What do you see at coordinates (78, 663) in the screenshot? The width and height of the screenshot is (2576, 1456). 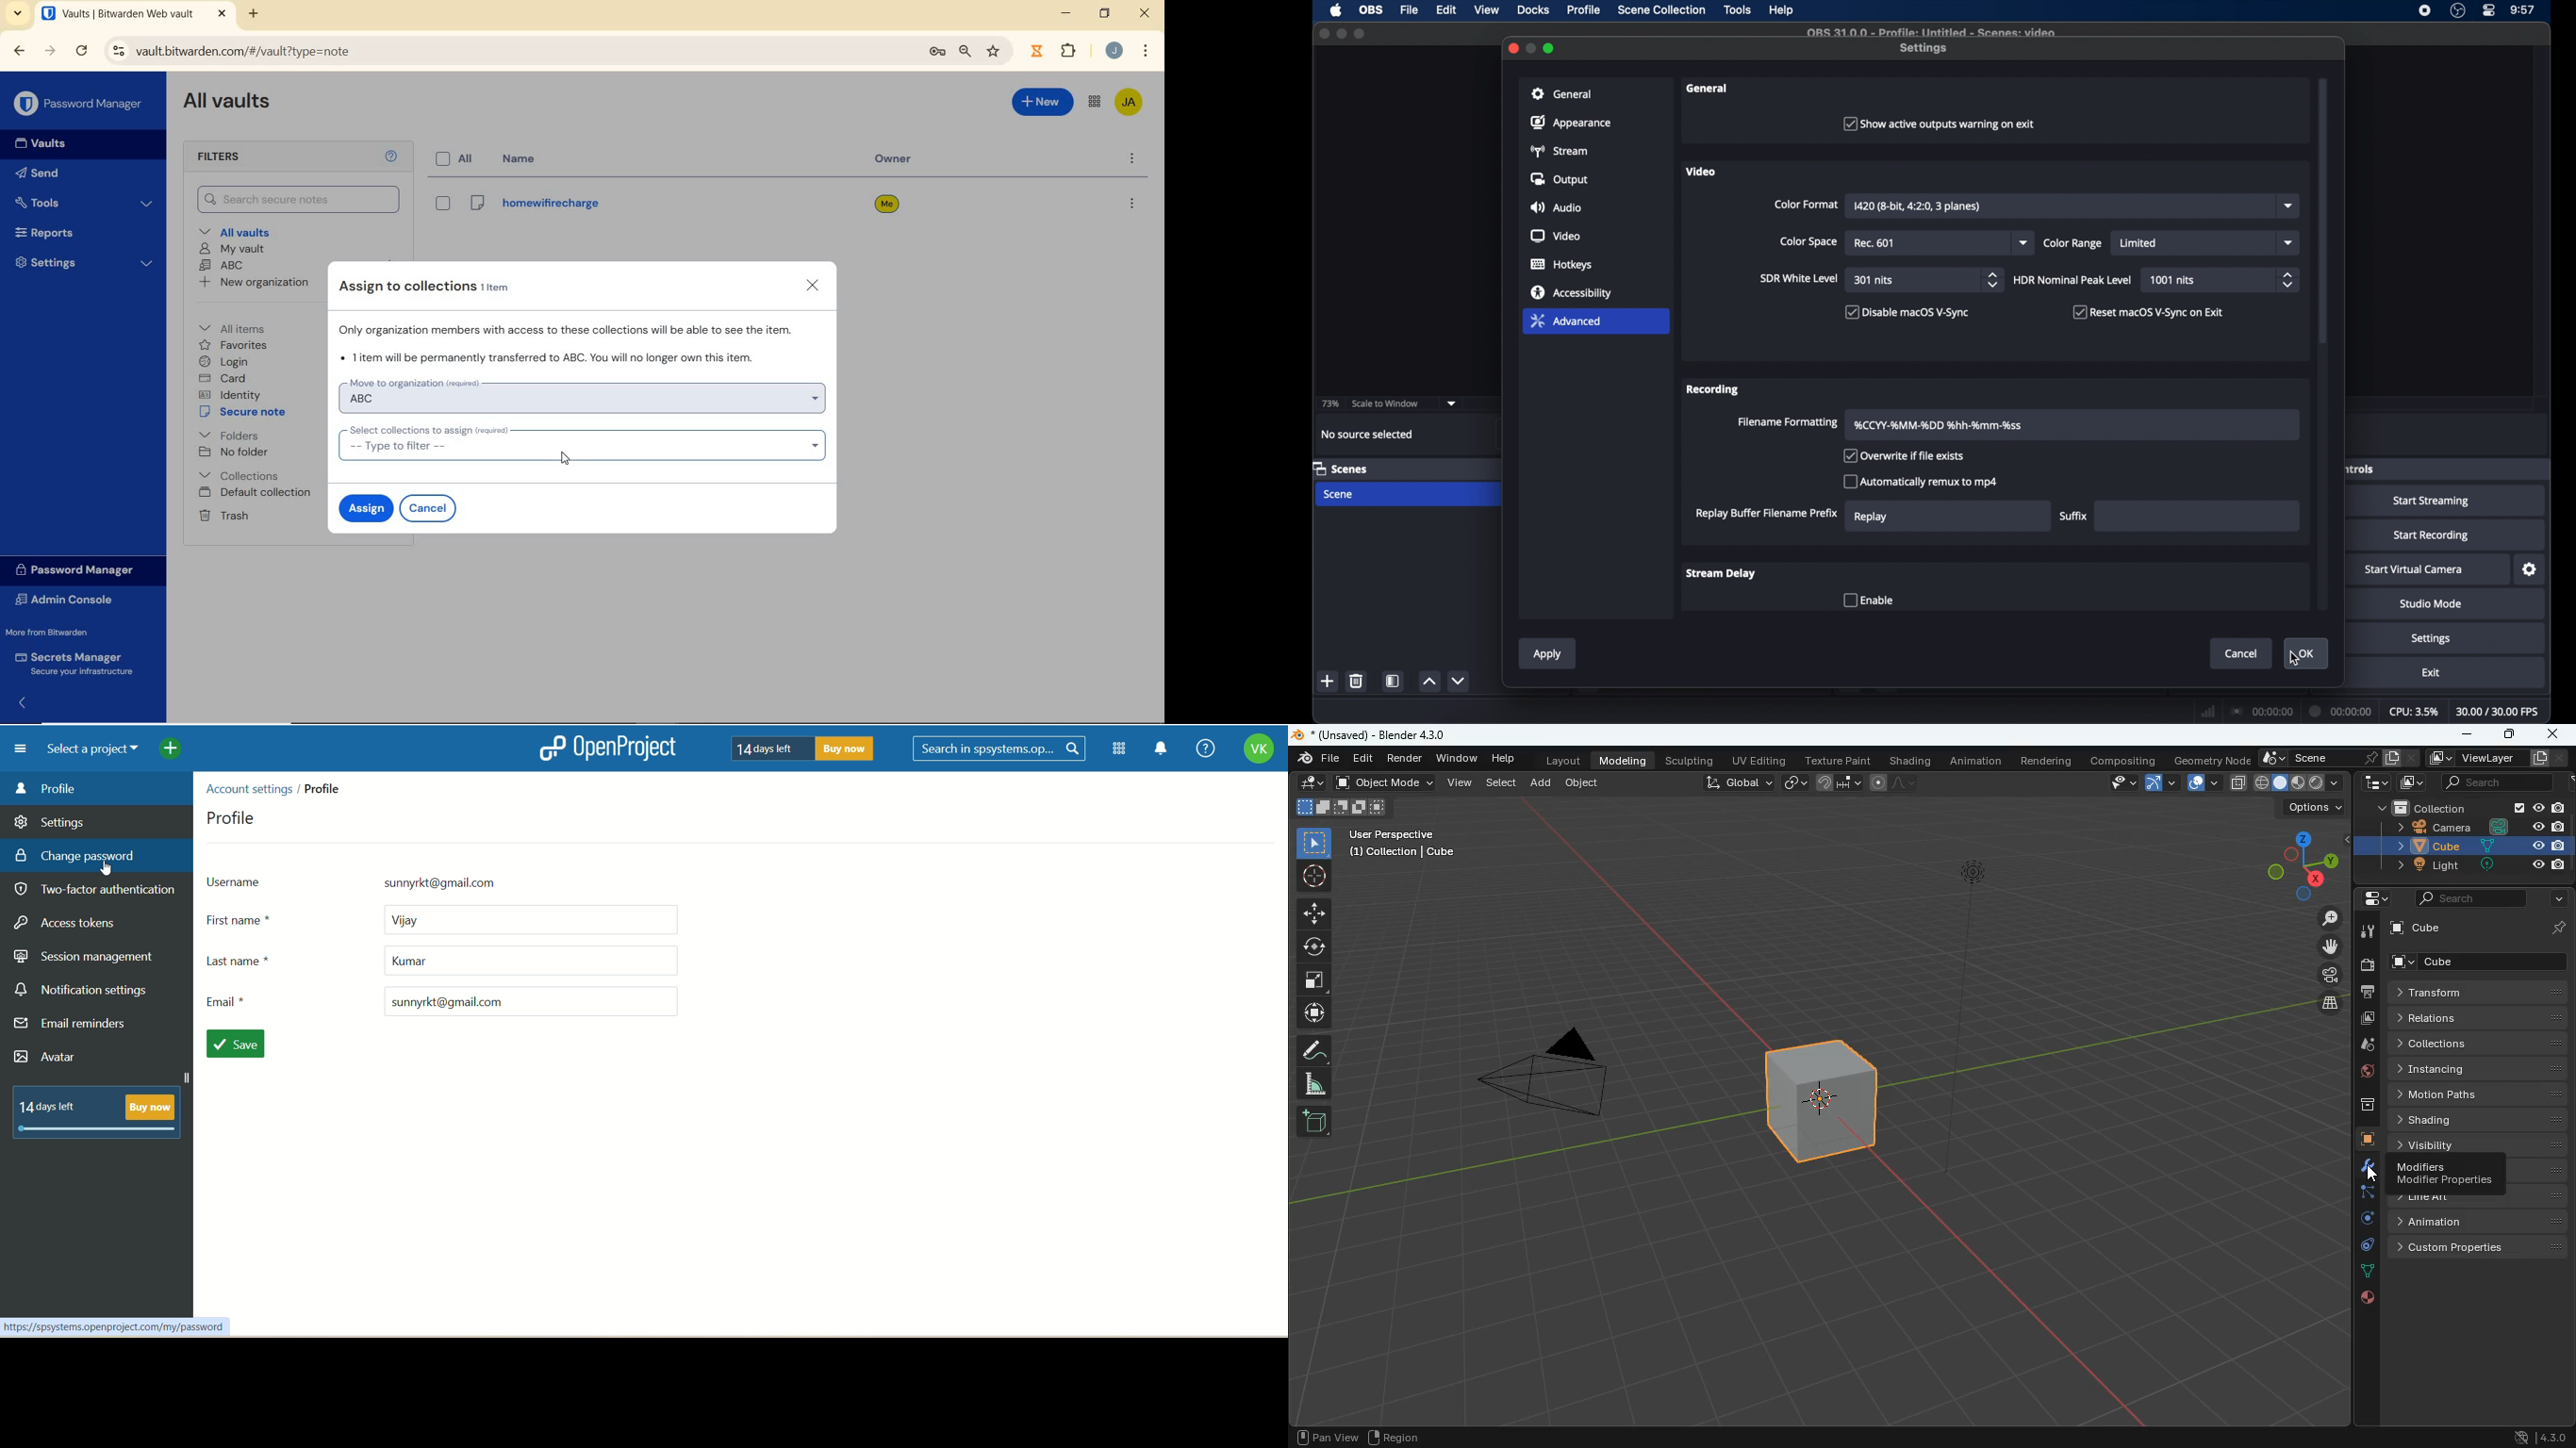 I see `Secrets Manager` at bounding box center [78, 663].